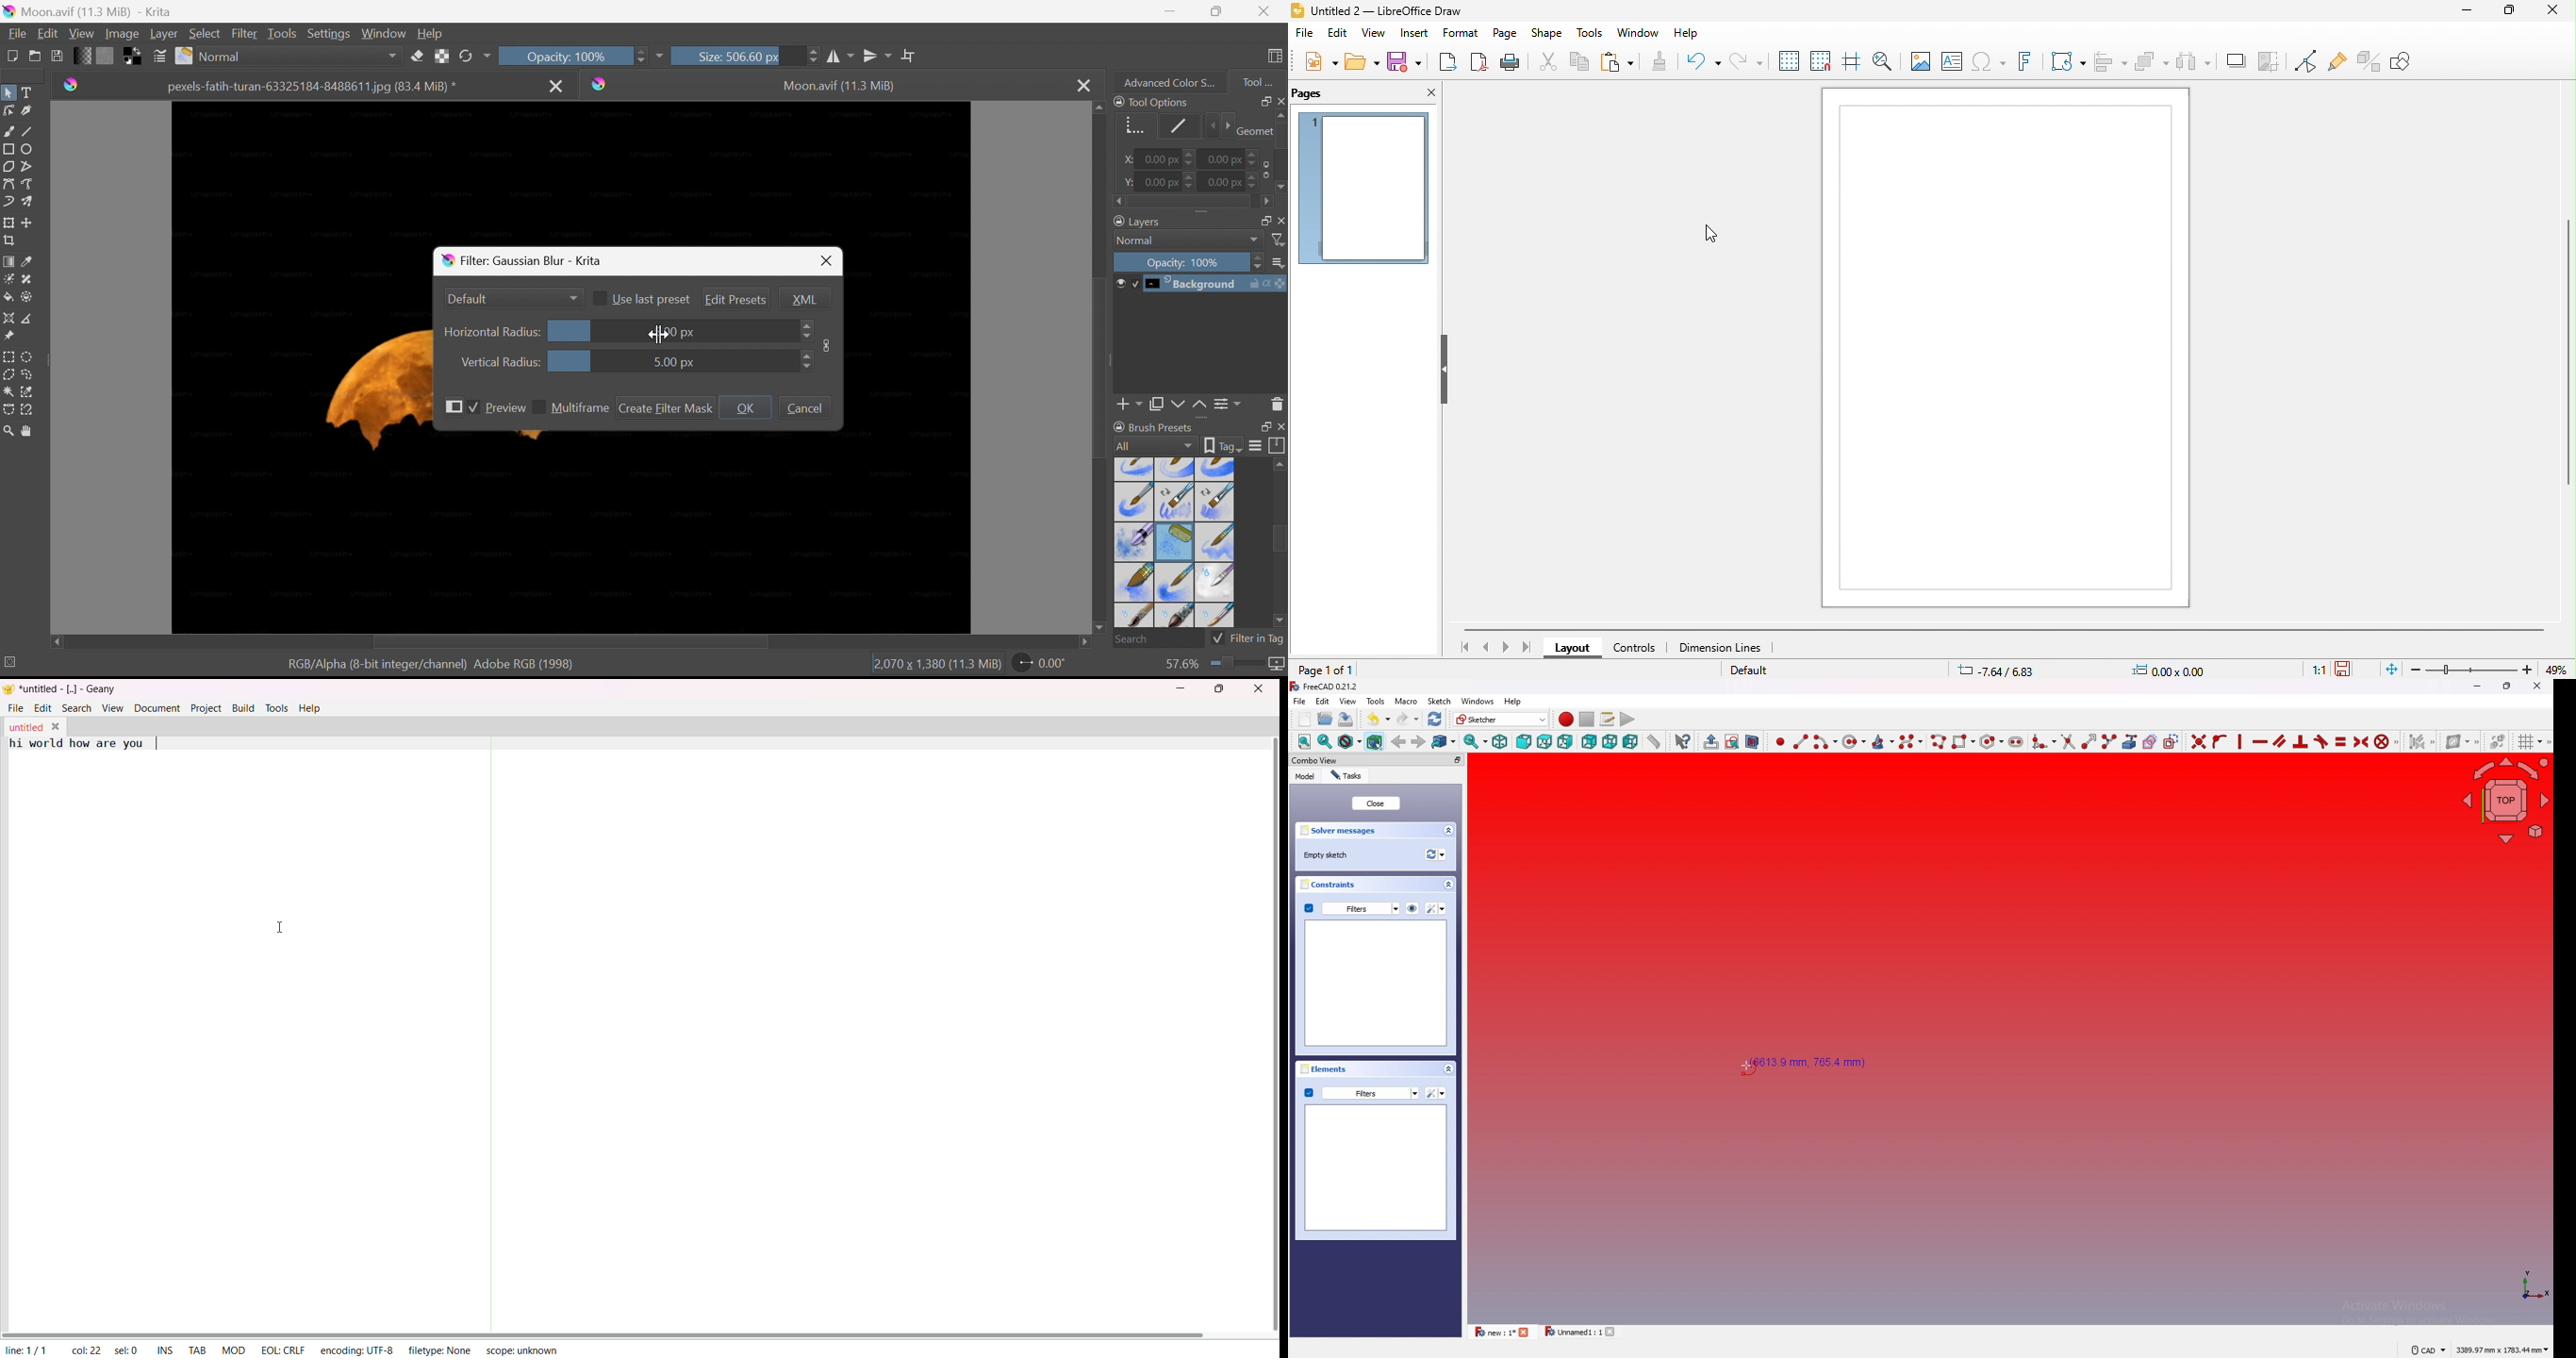 This screenshot has width=2576, height=1372. What do you see at coordinates (1346, 776) in the screenshot?
I see `tasks` at bounding box center [1346, 776].